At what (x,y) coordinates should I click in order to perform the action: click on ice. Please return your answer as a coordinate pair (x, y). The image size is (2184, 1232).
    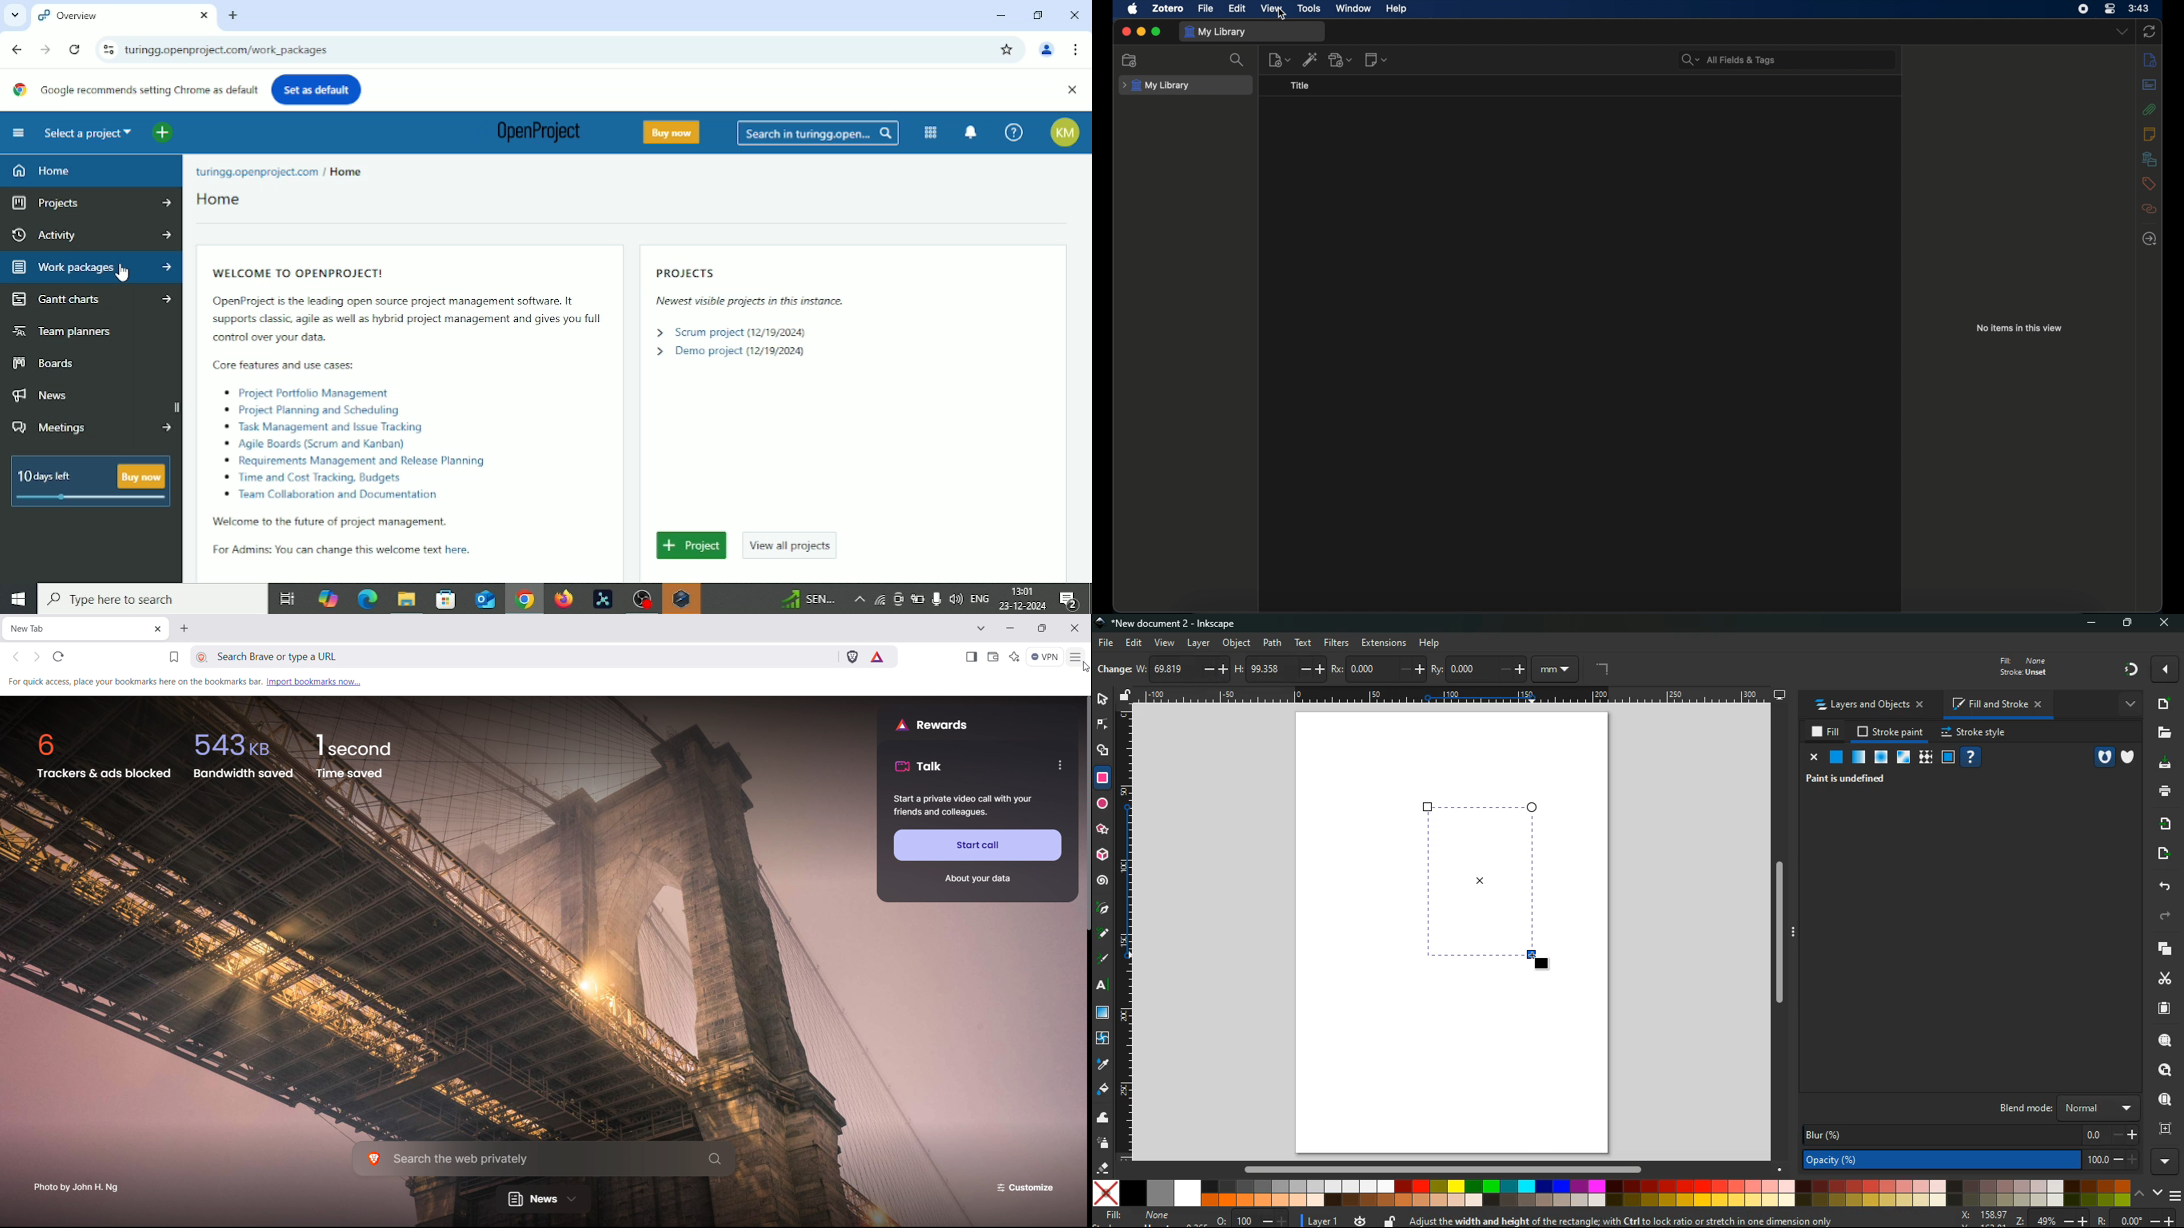
    Looking at the image, I should click on (1881, 758).